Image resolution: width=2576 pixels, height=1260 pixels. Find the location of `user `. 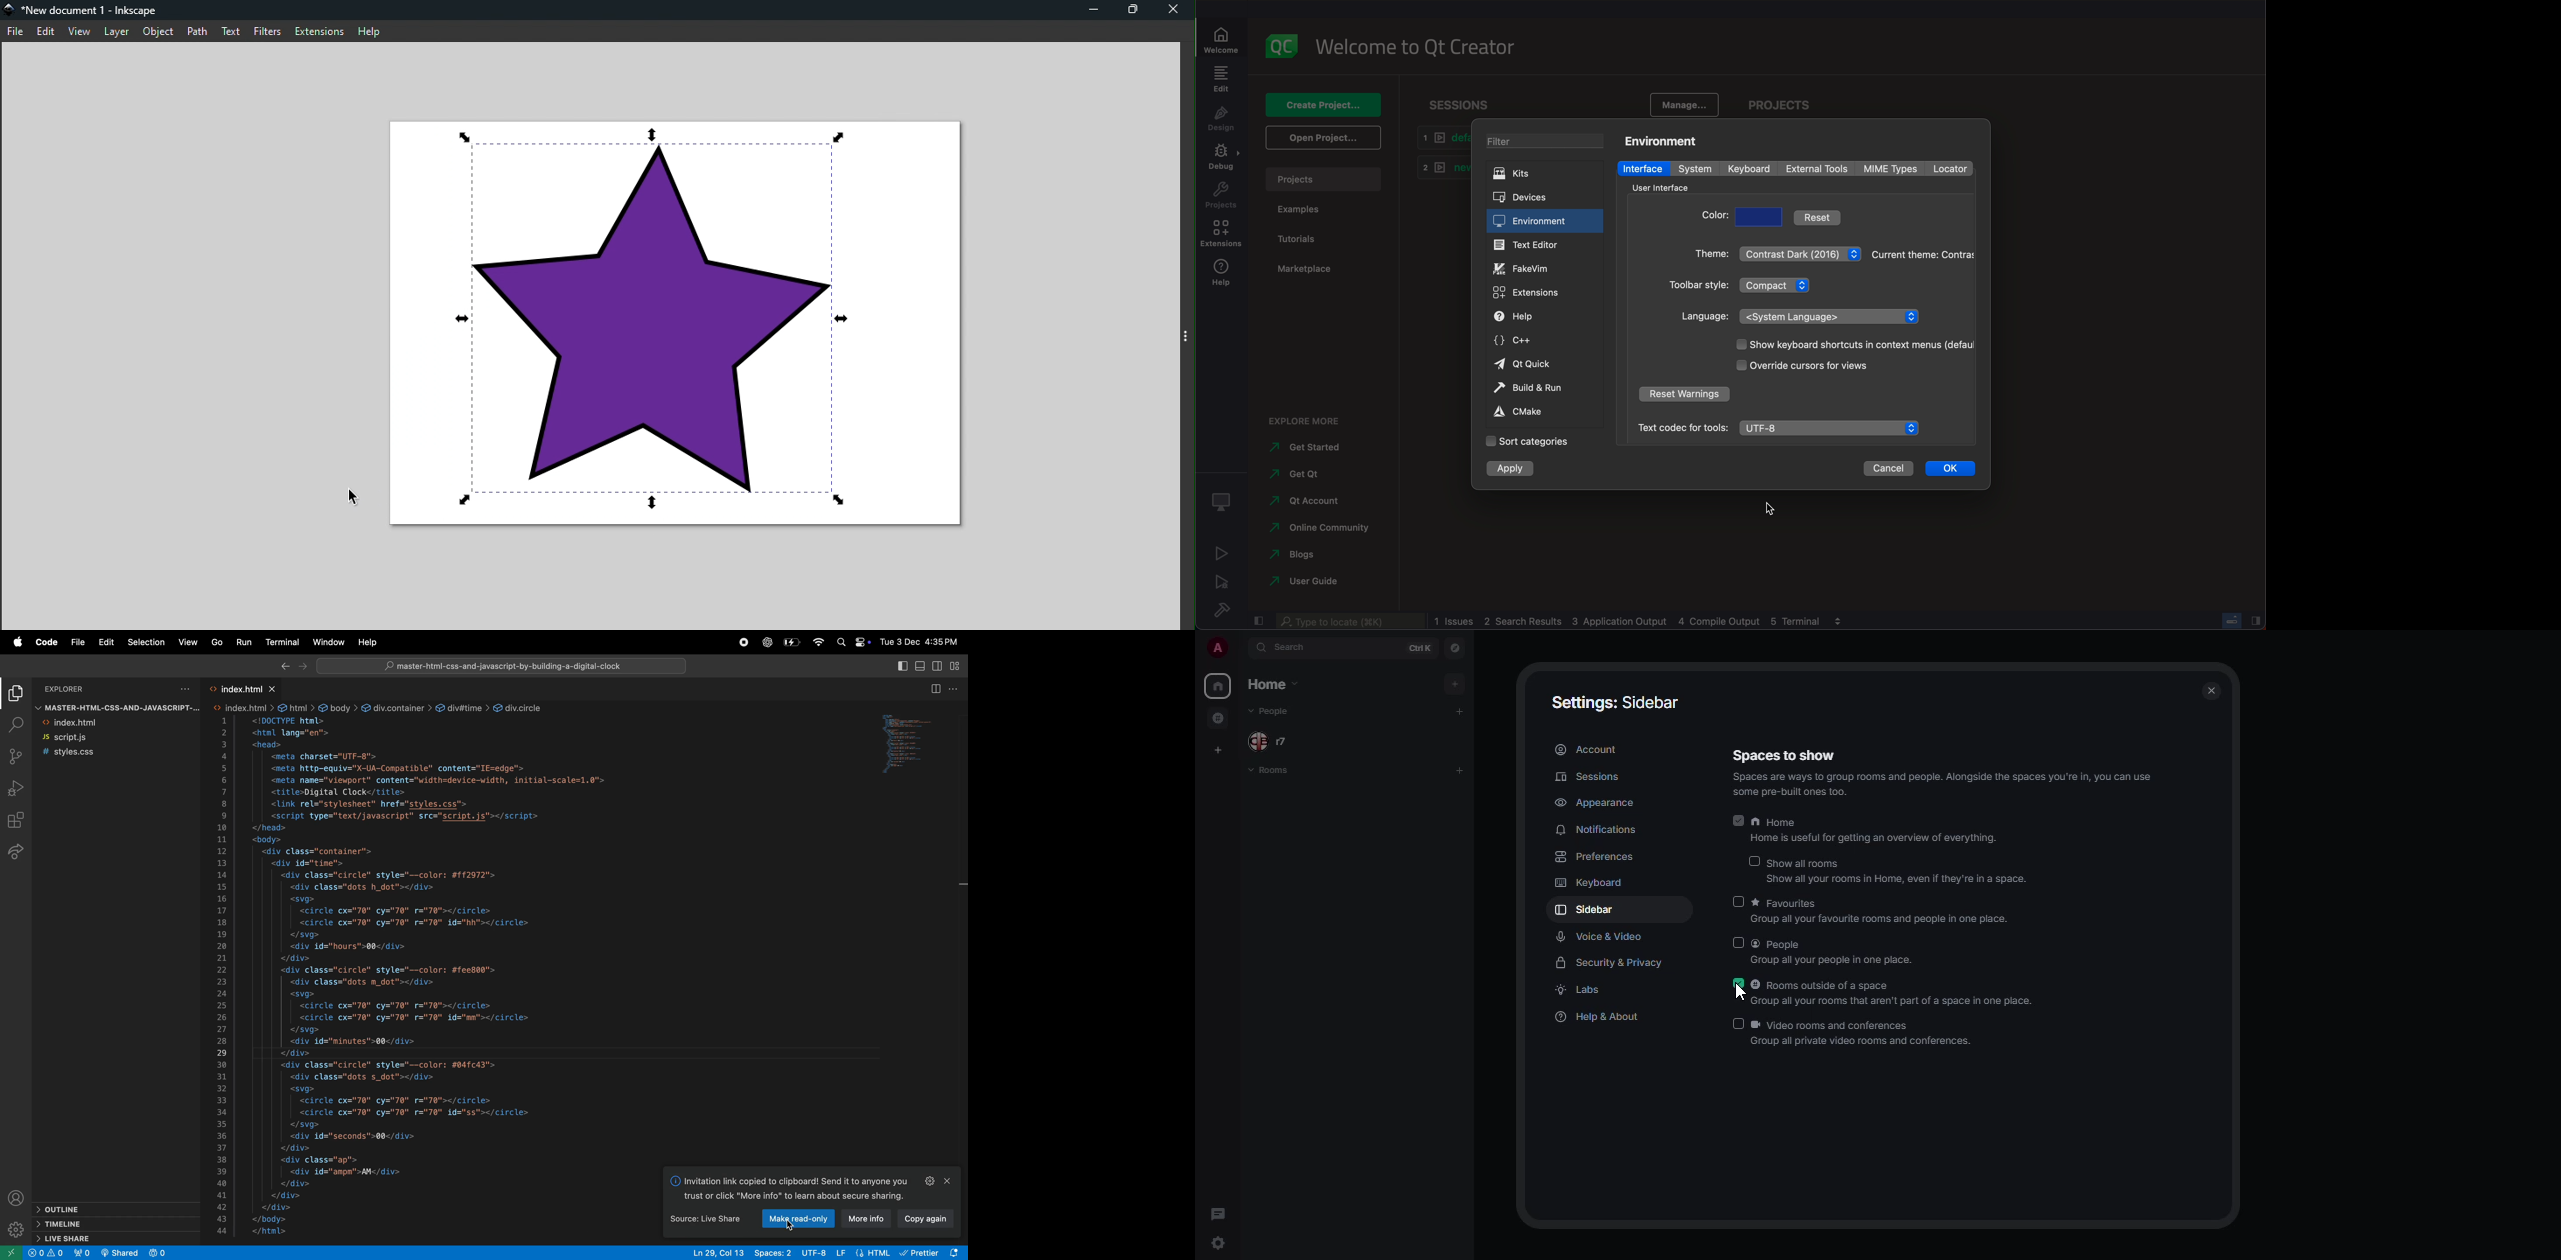

user  is located at coordinates (1306, 581).